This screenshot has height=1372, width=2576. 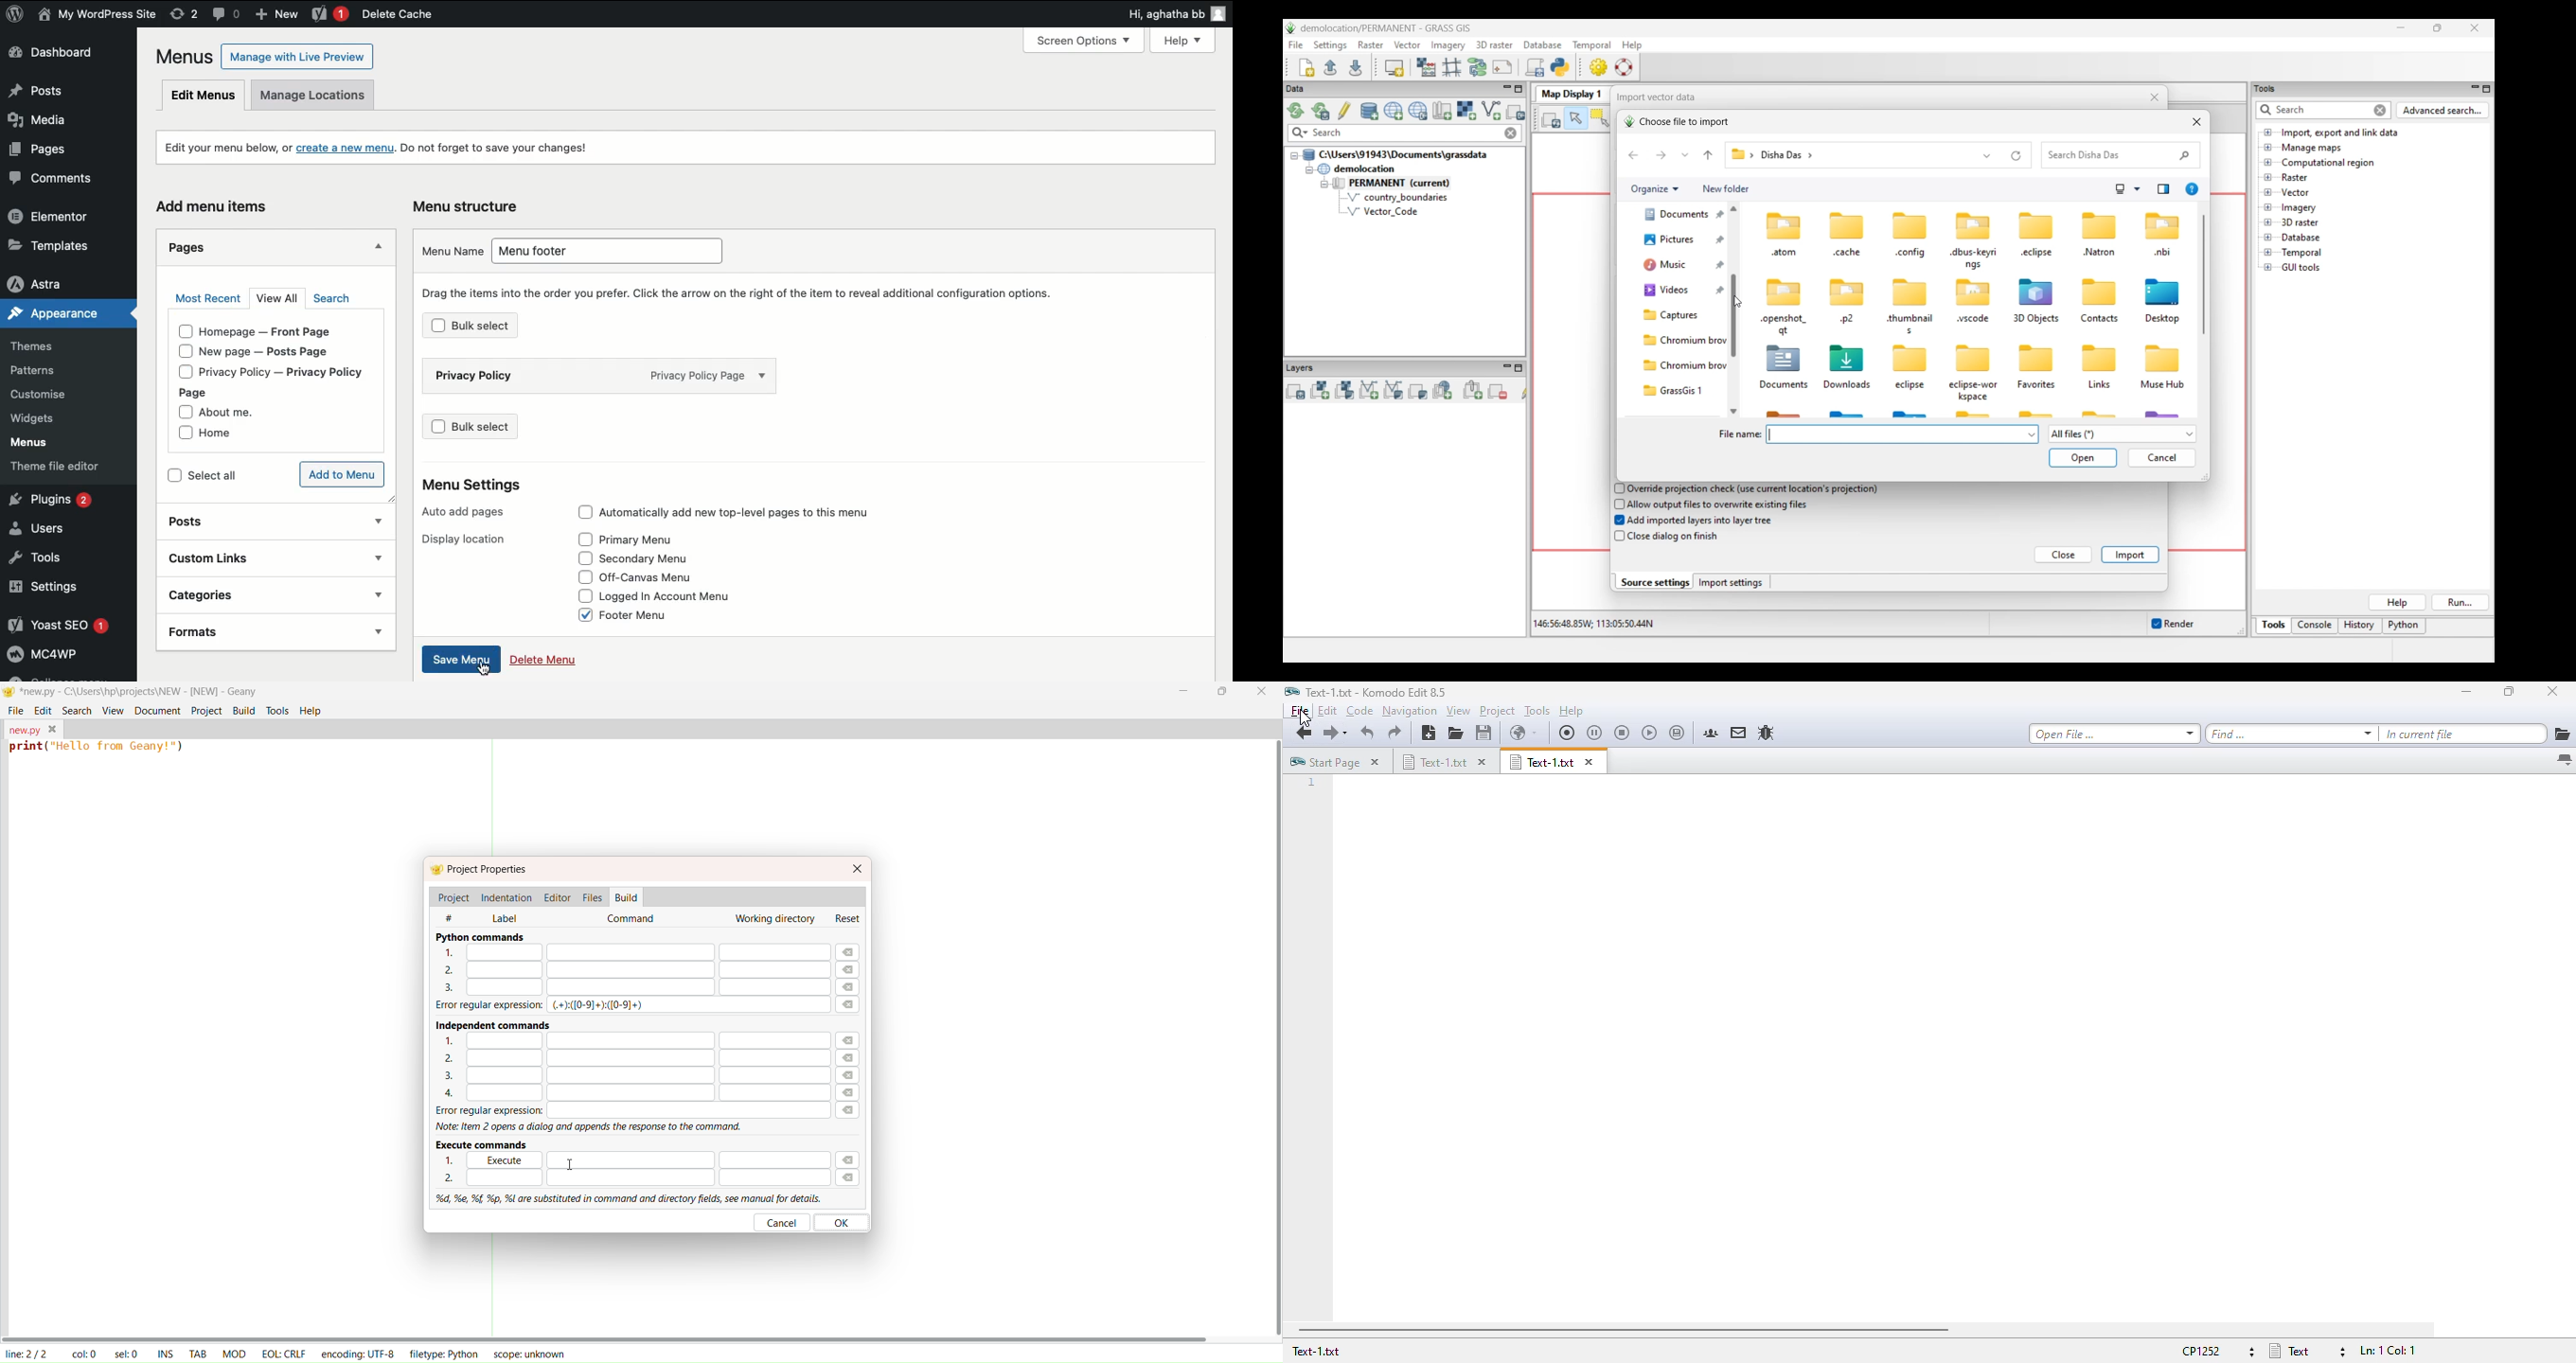 What do you see at coordinates (1541, 761) in the screenshot?
I see `text-1` at bounding box center [1541, 761].